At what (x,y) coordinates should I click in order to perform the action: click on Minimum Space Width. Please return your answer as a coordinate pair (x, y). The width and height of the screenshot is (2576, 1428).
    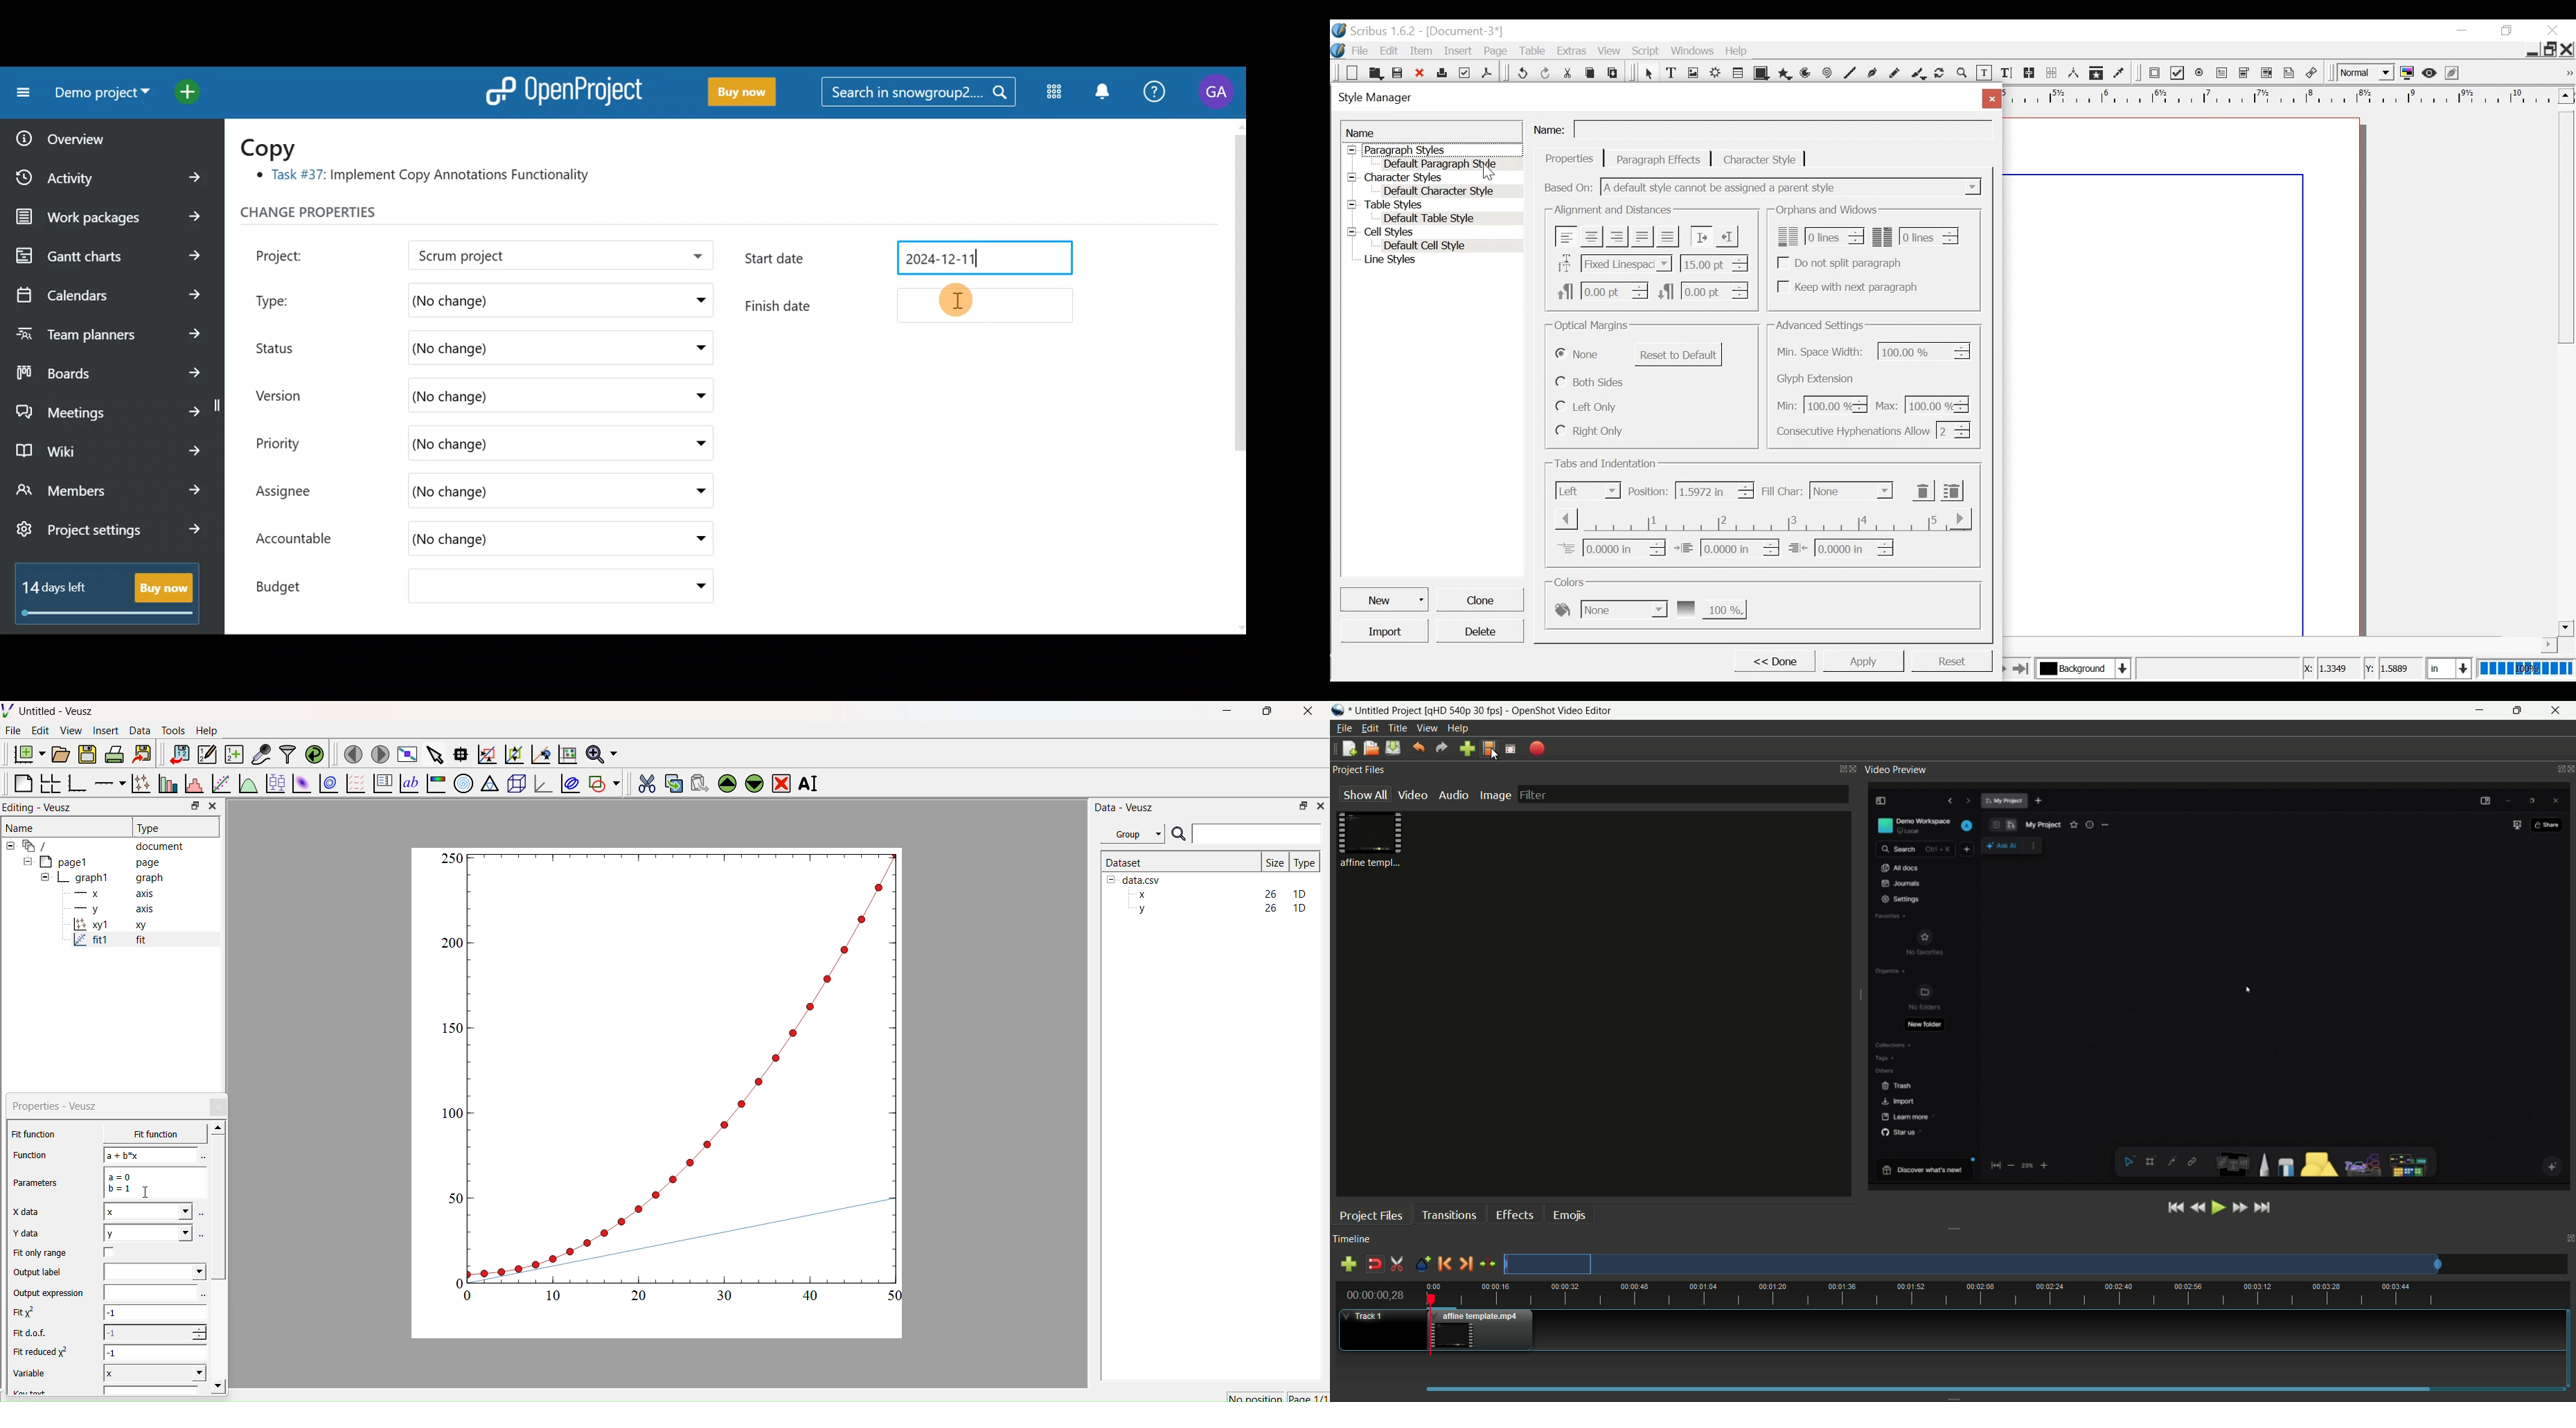
    Looking at the image, I should click on (1822, 352).